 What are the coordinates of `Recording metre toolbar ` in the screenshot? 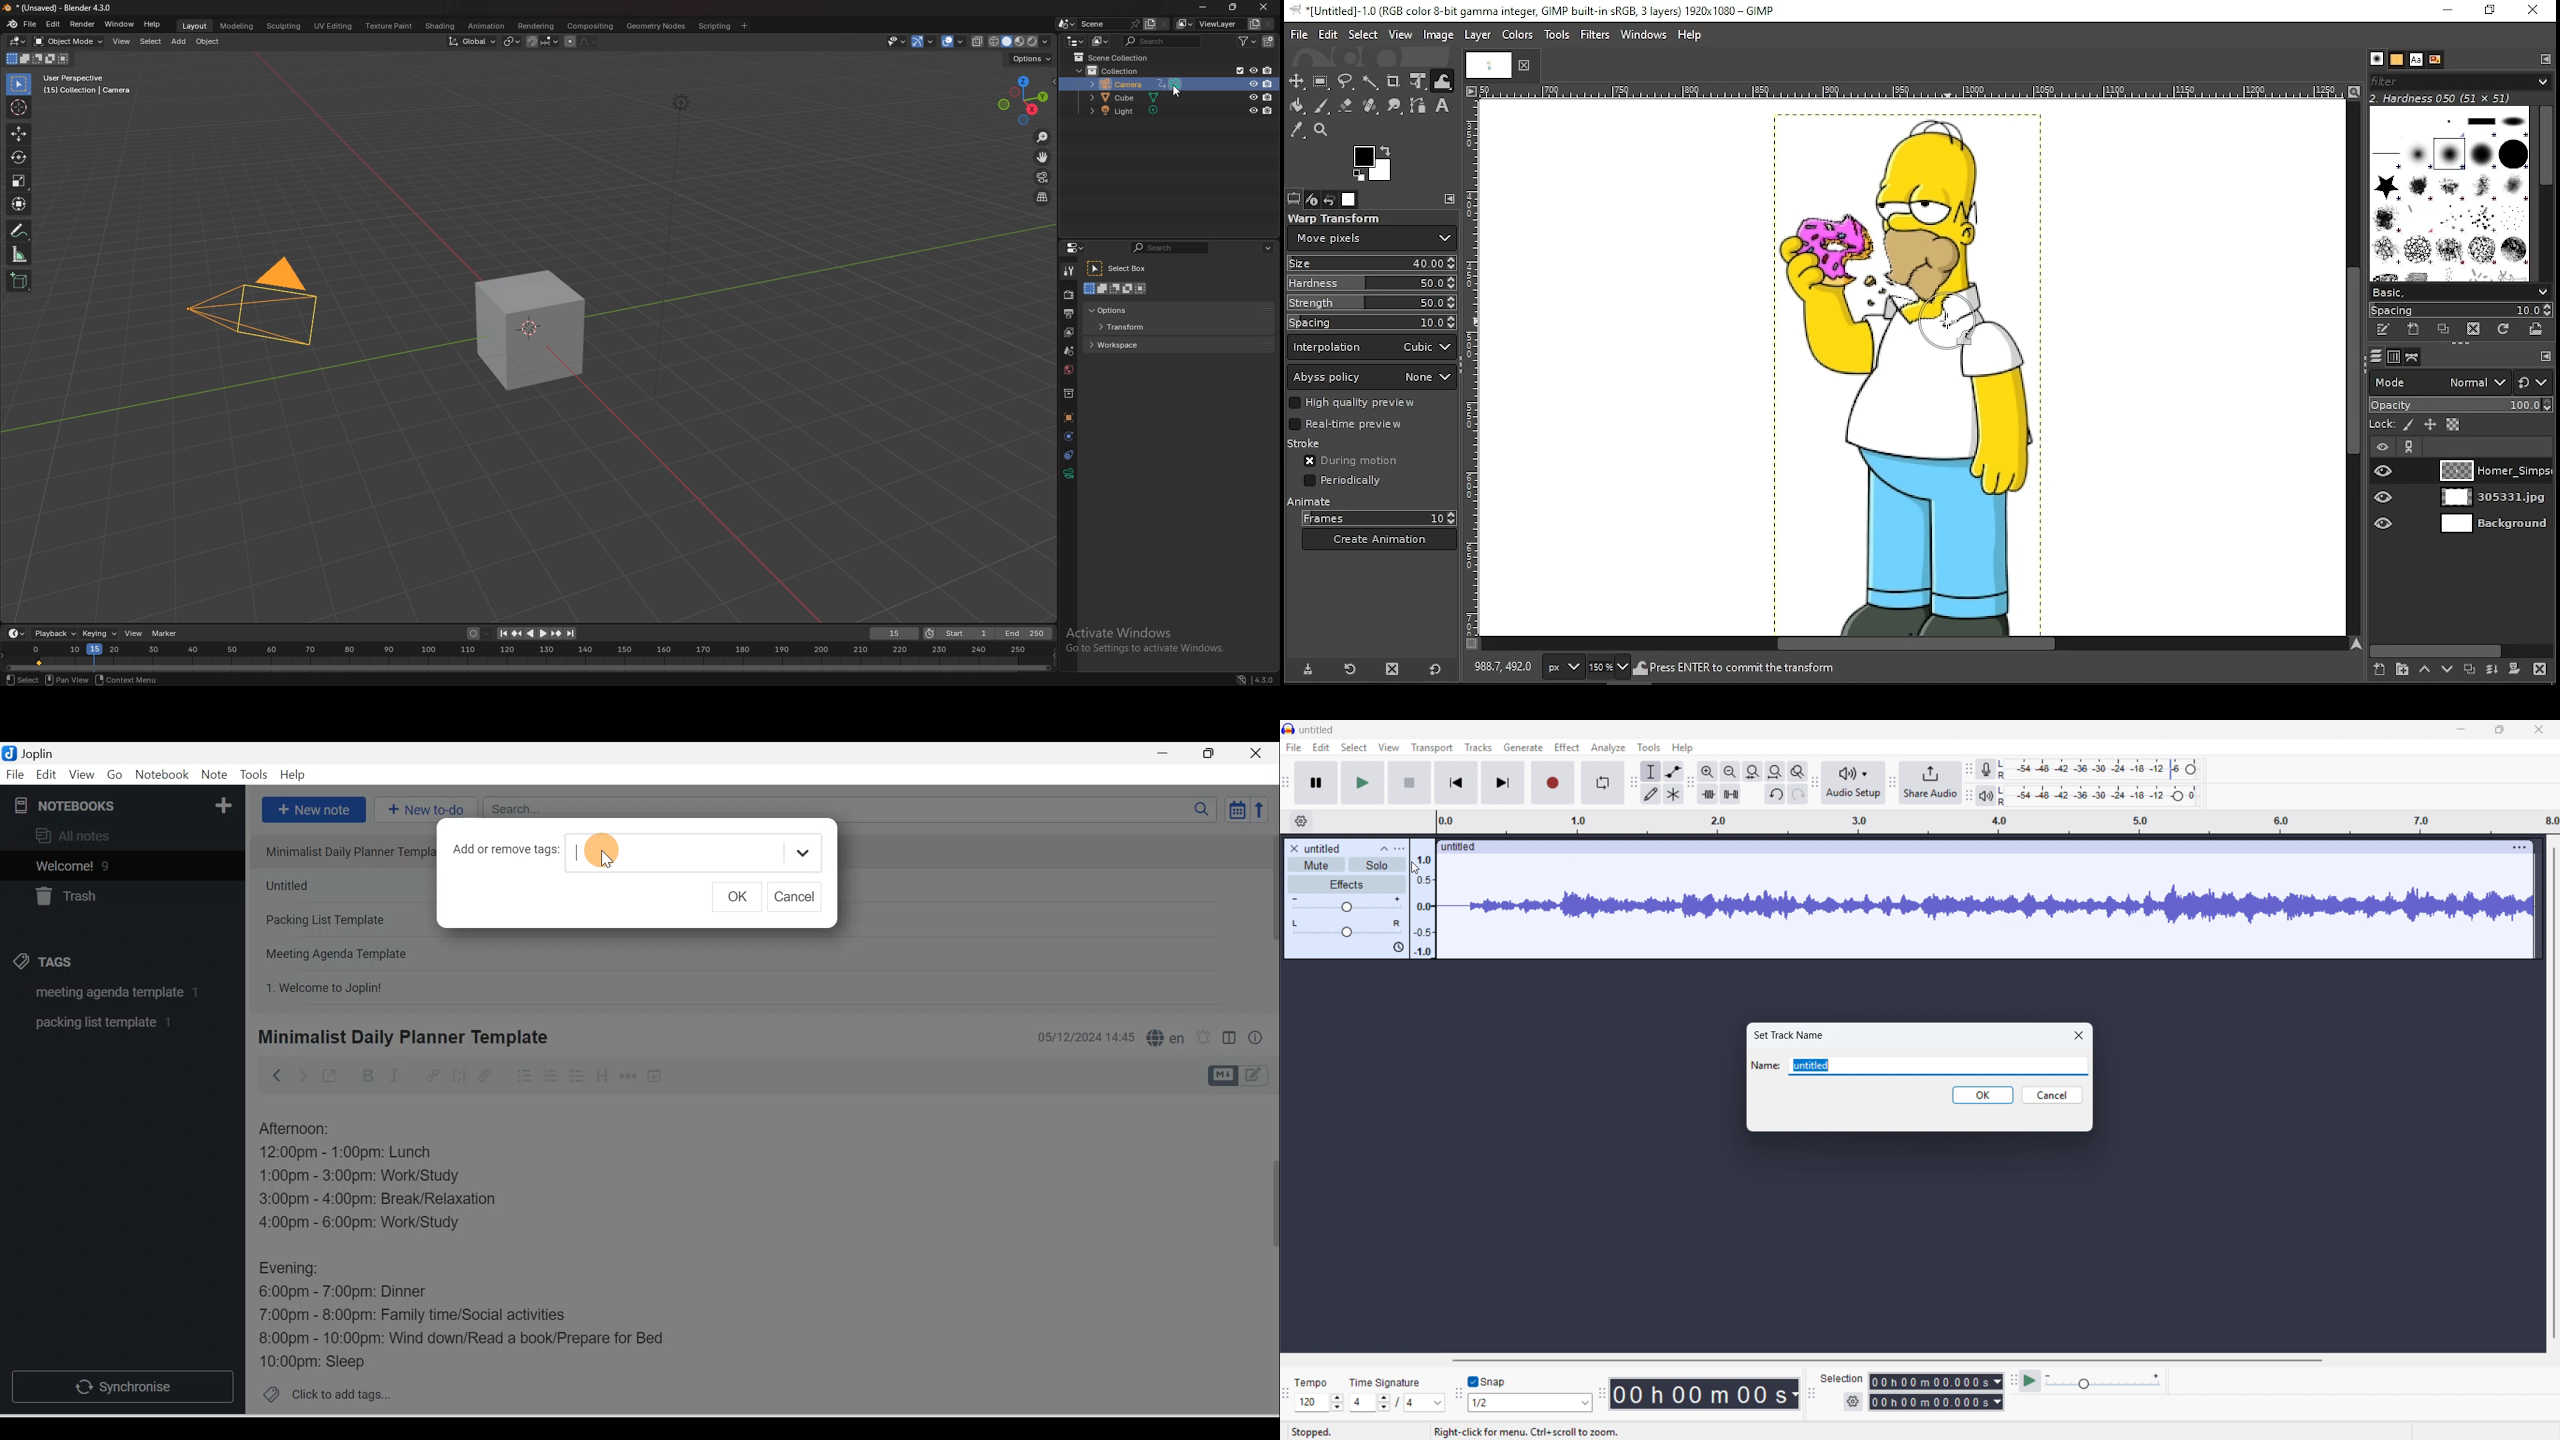 It's located at (1969, 769).